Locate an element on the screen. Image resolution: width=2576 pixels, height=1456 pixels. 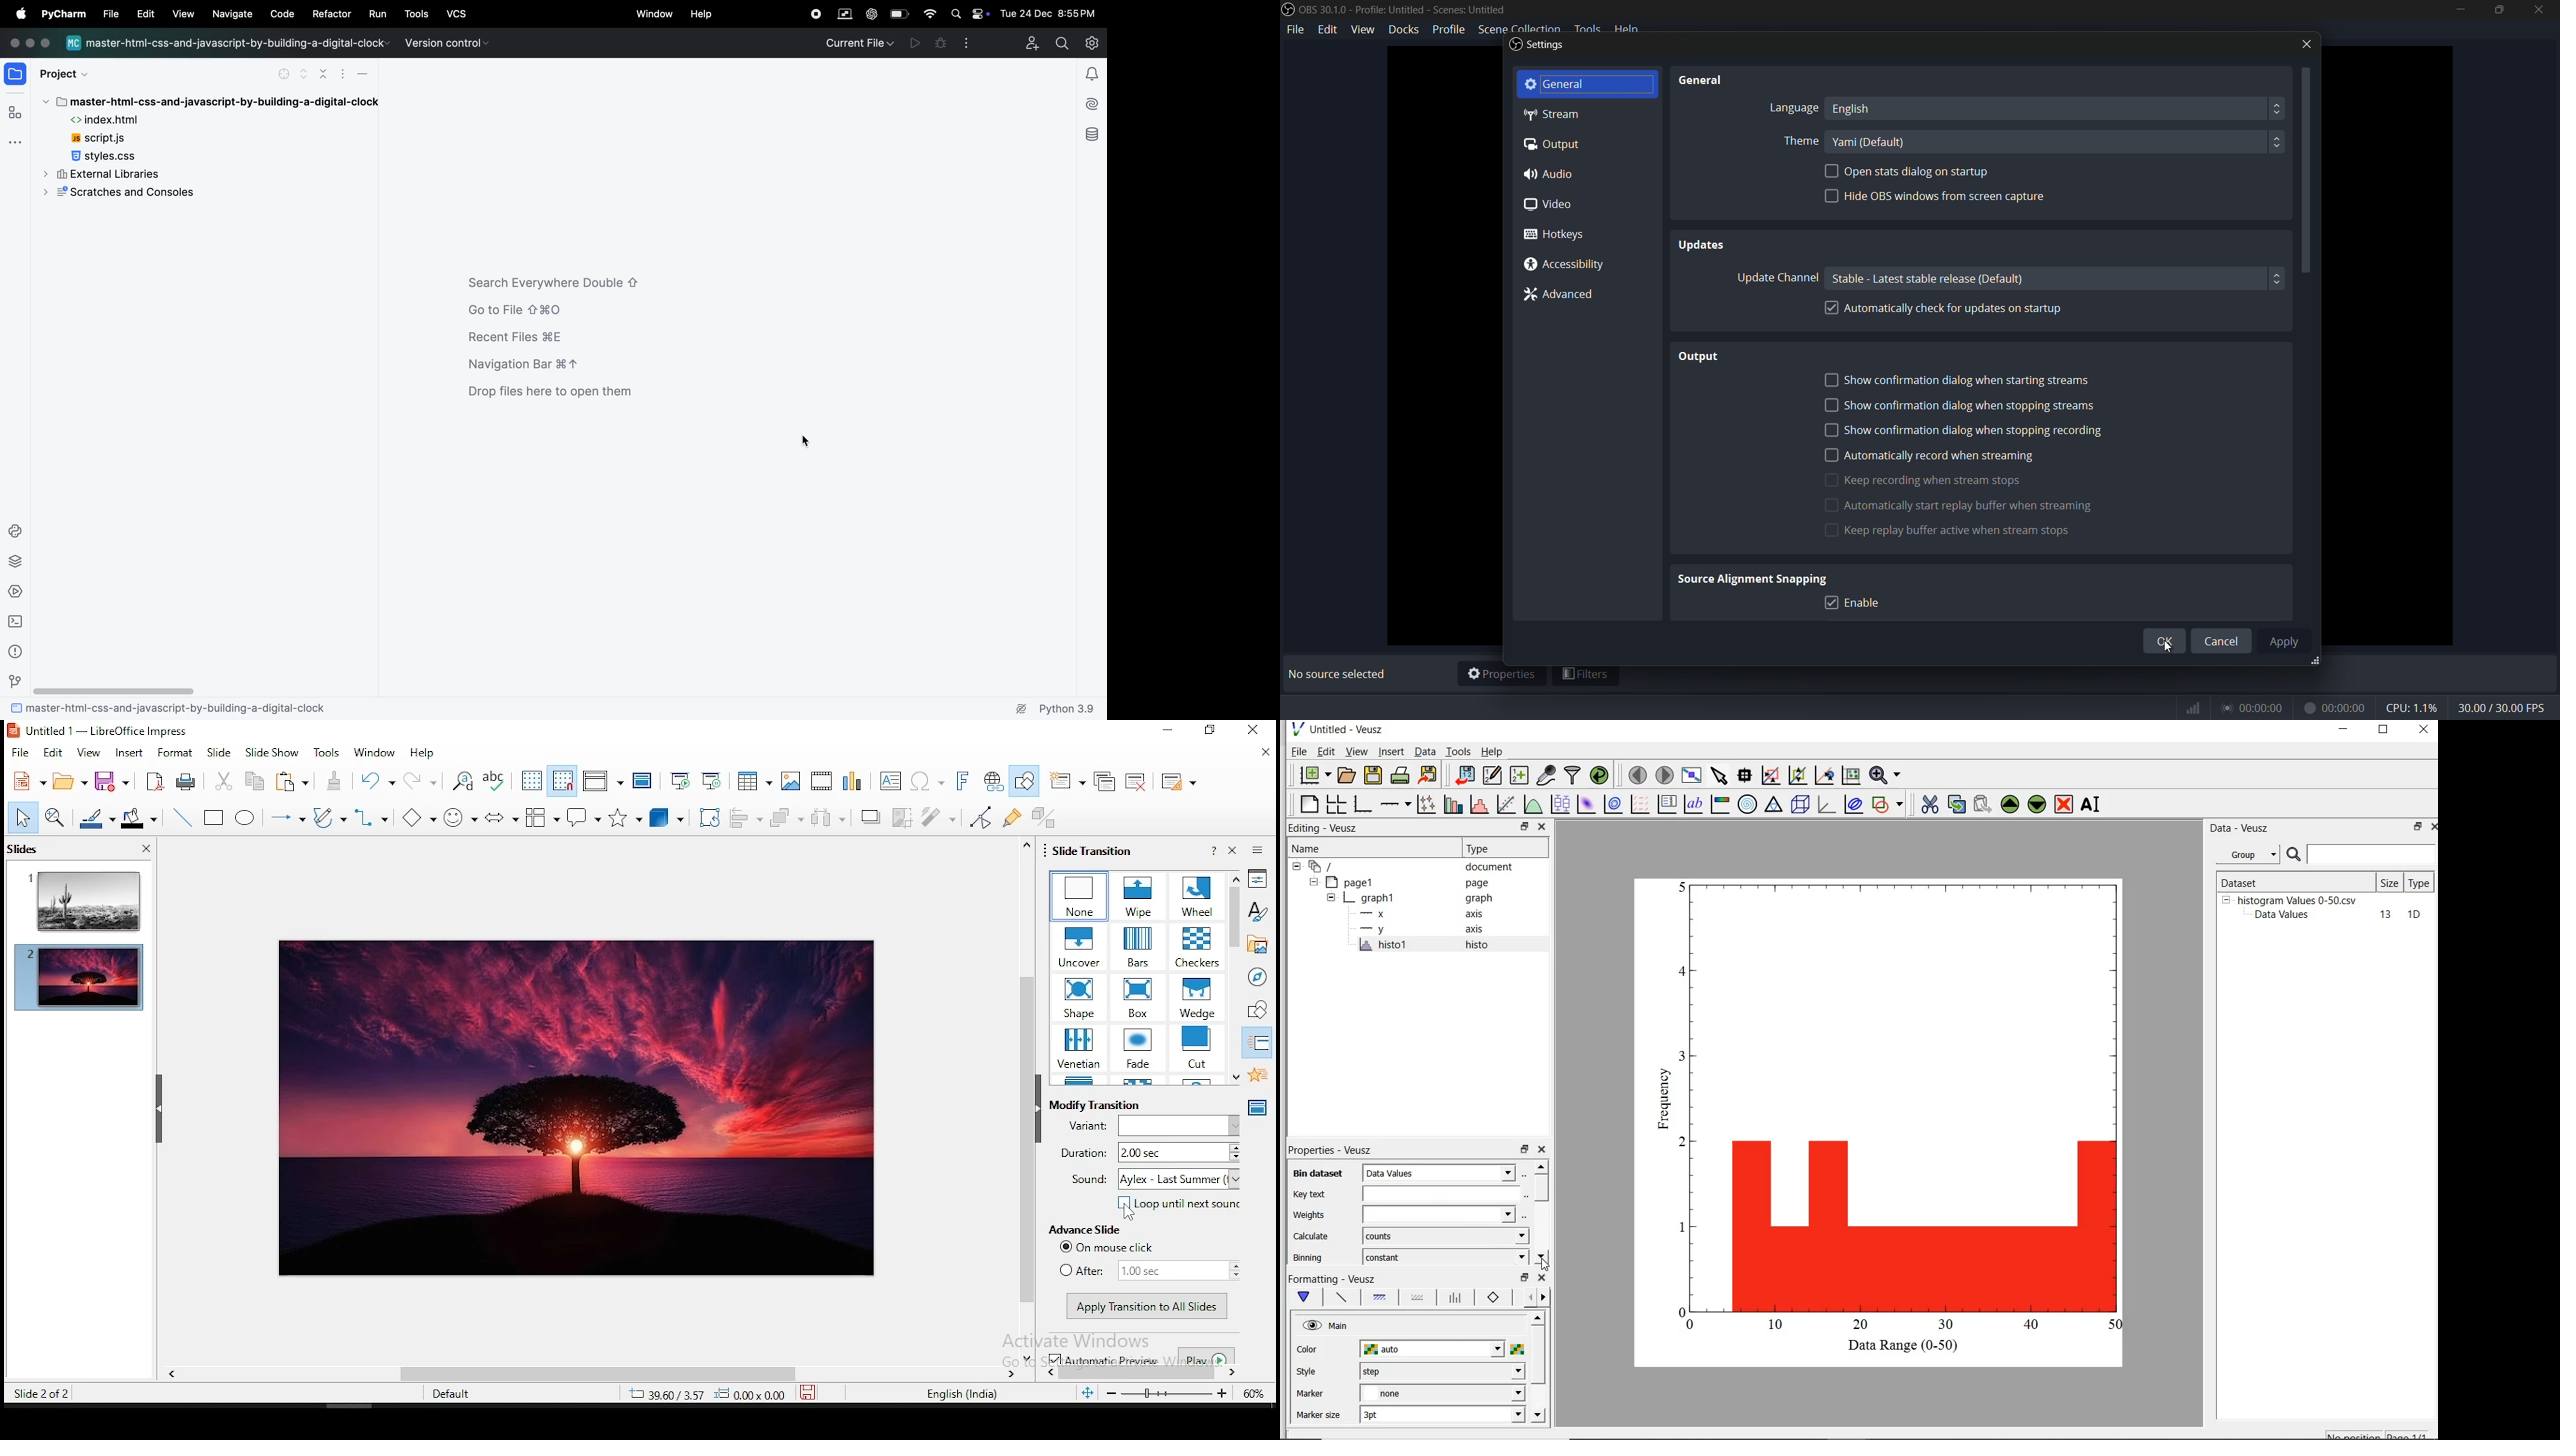
39.60/3.57 is located at coordinates (657, 1396).